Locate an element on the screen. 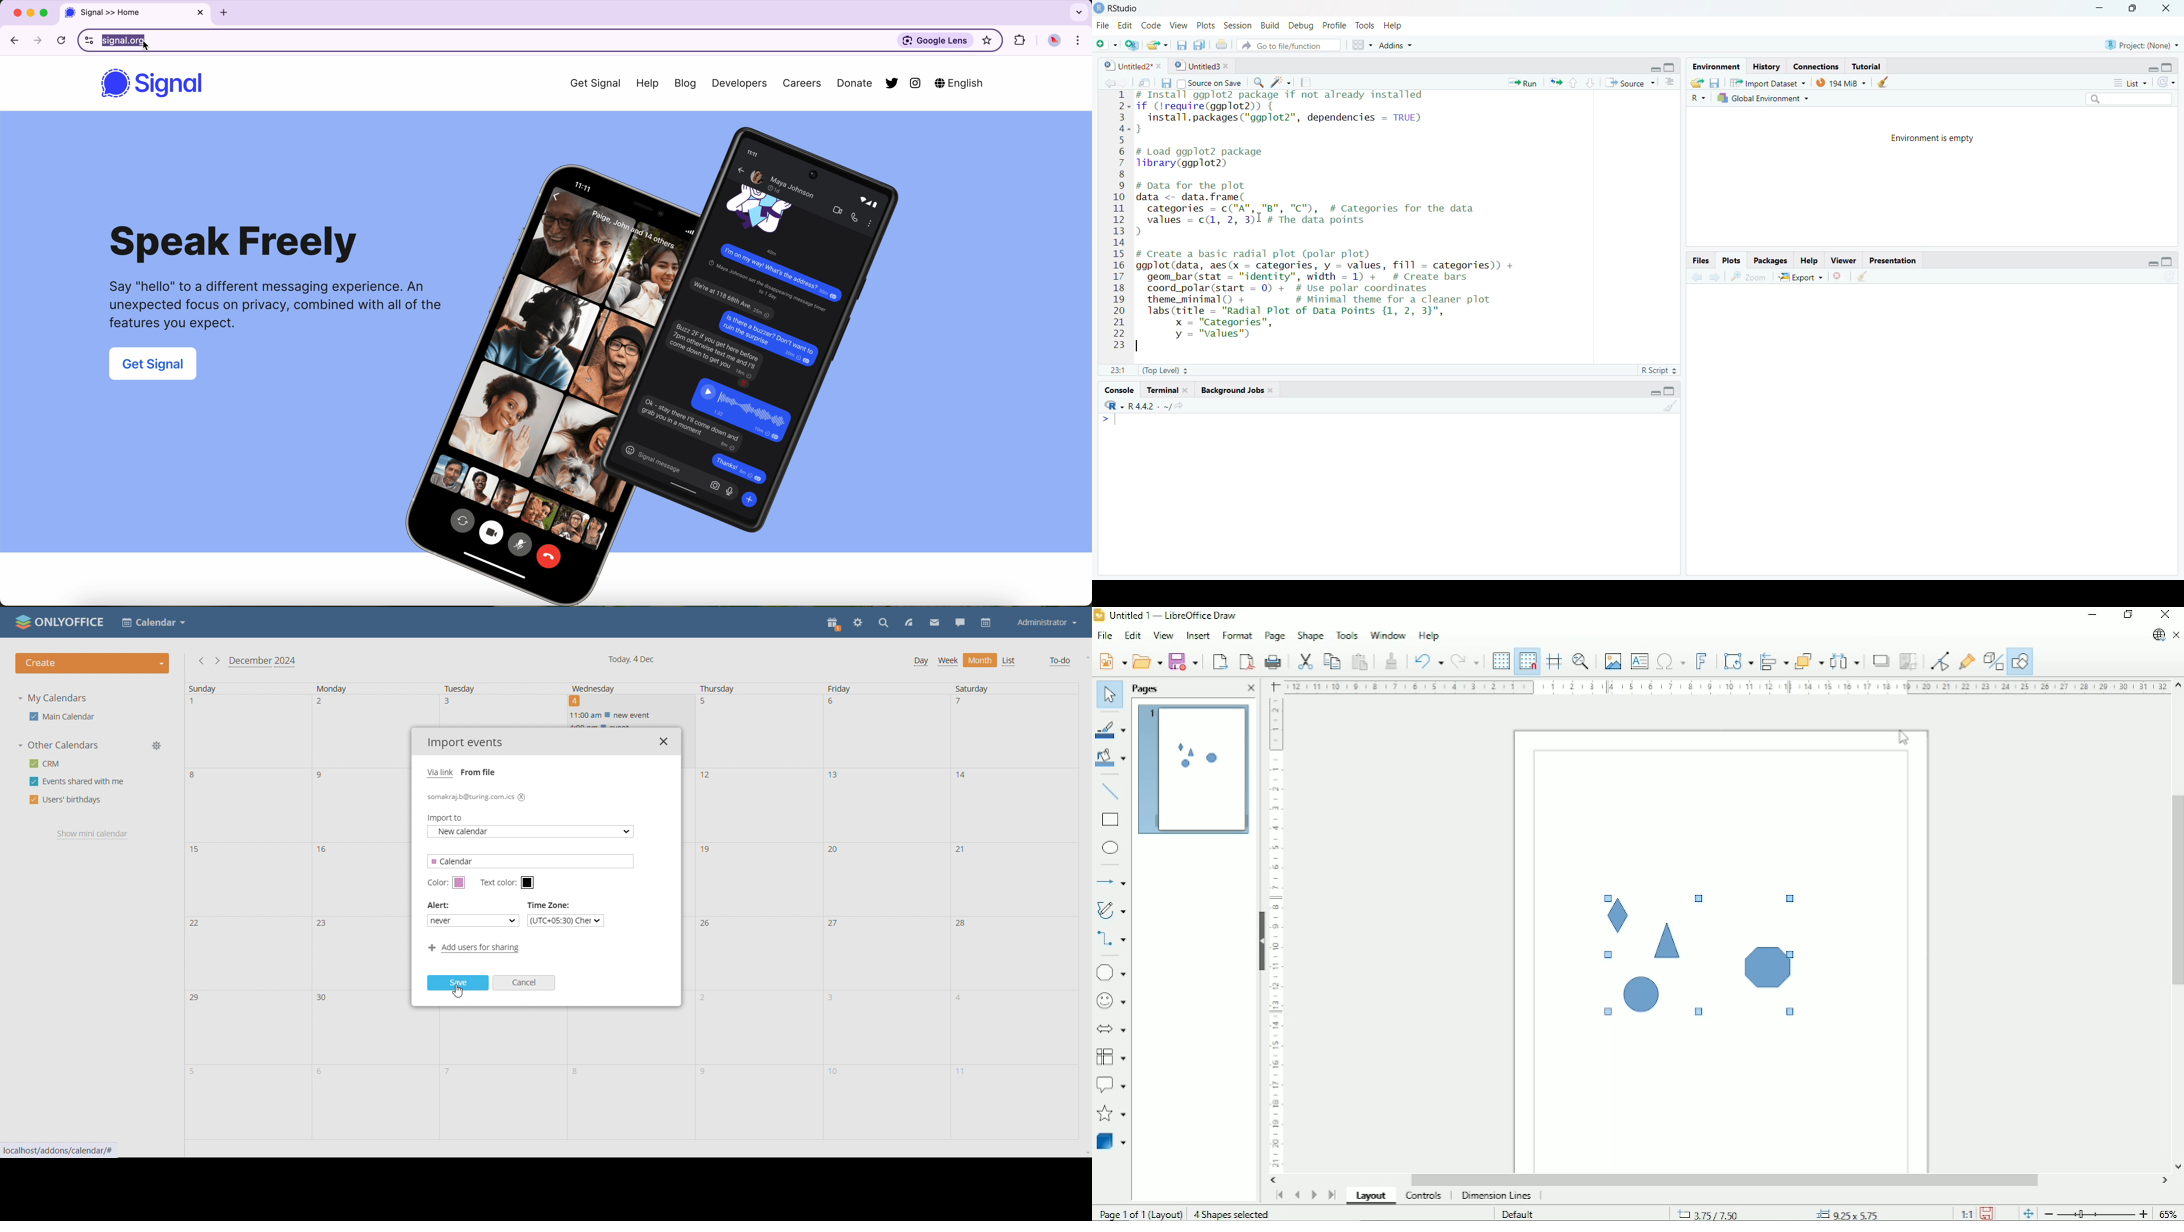 The height and width of the screenshot is (1232, 2184). Developers is located at coordinates (739, 84).